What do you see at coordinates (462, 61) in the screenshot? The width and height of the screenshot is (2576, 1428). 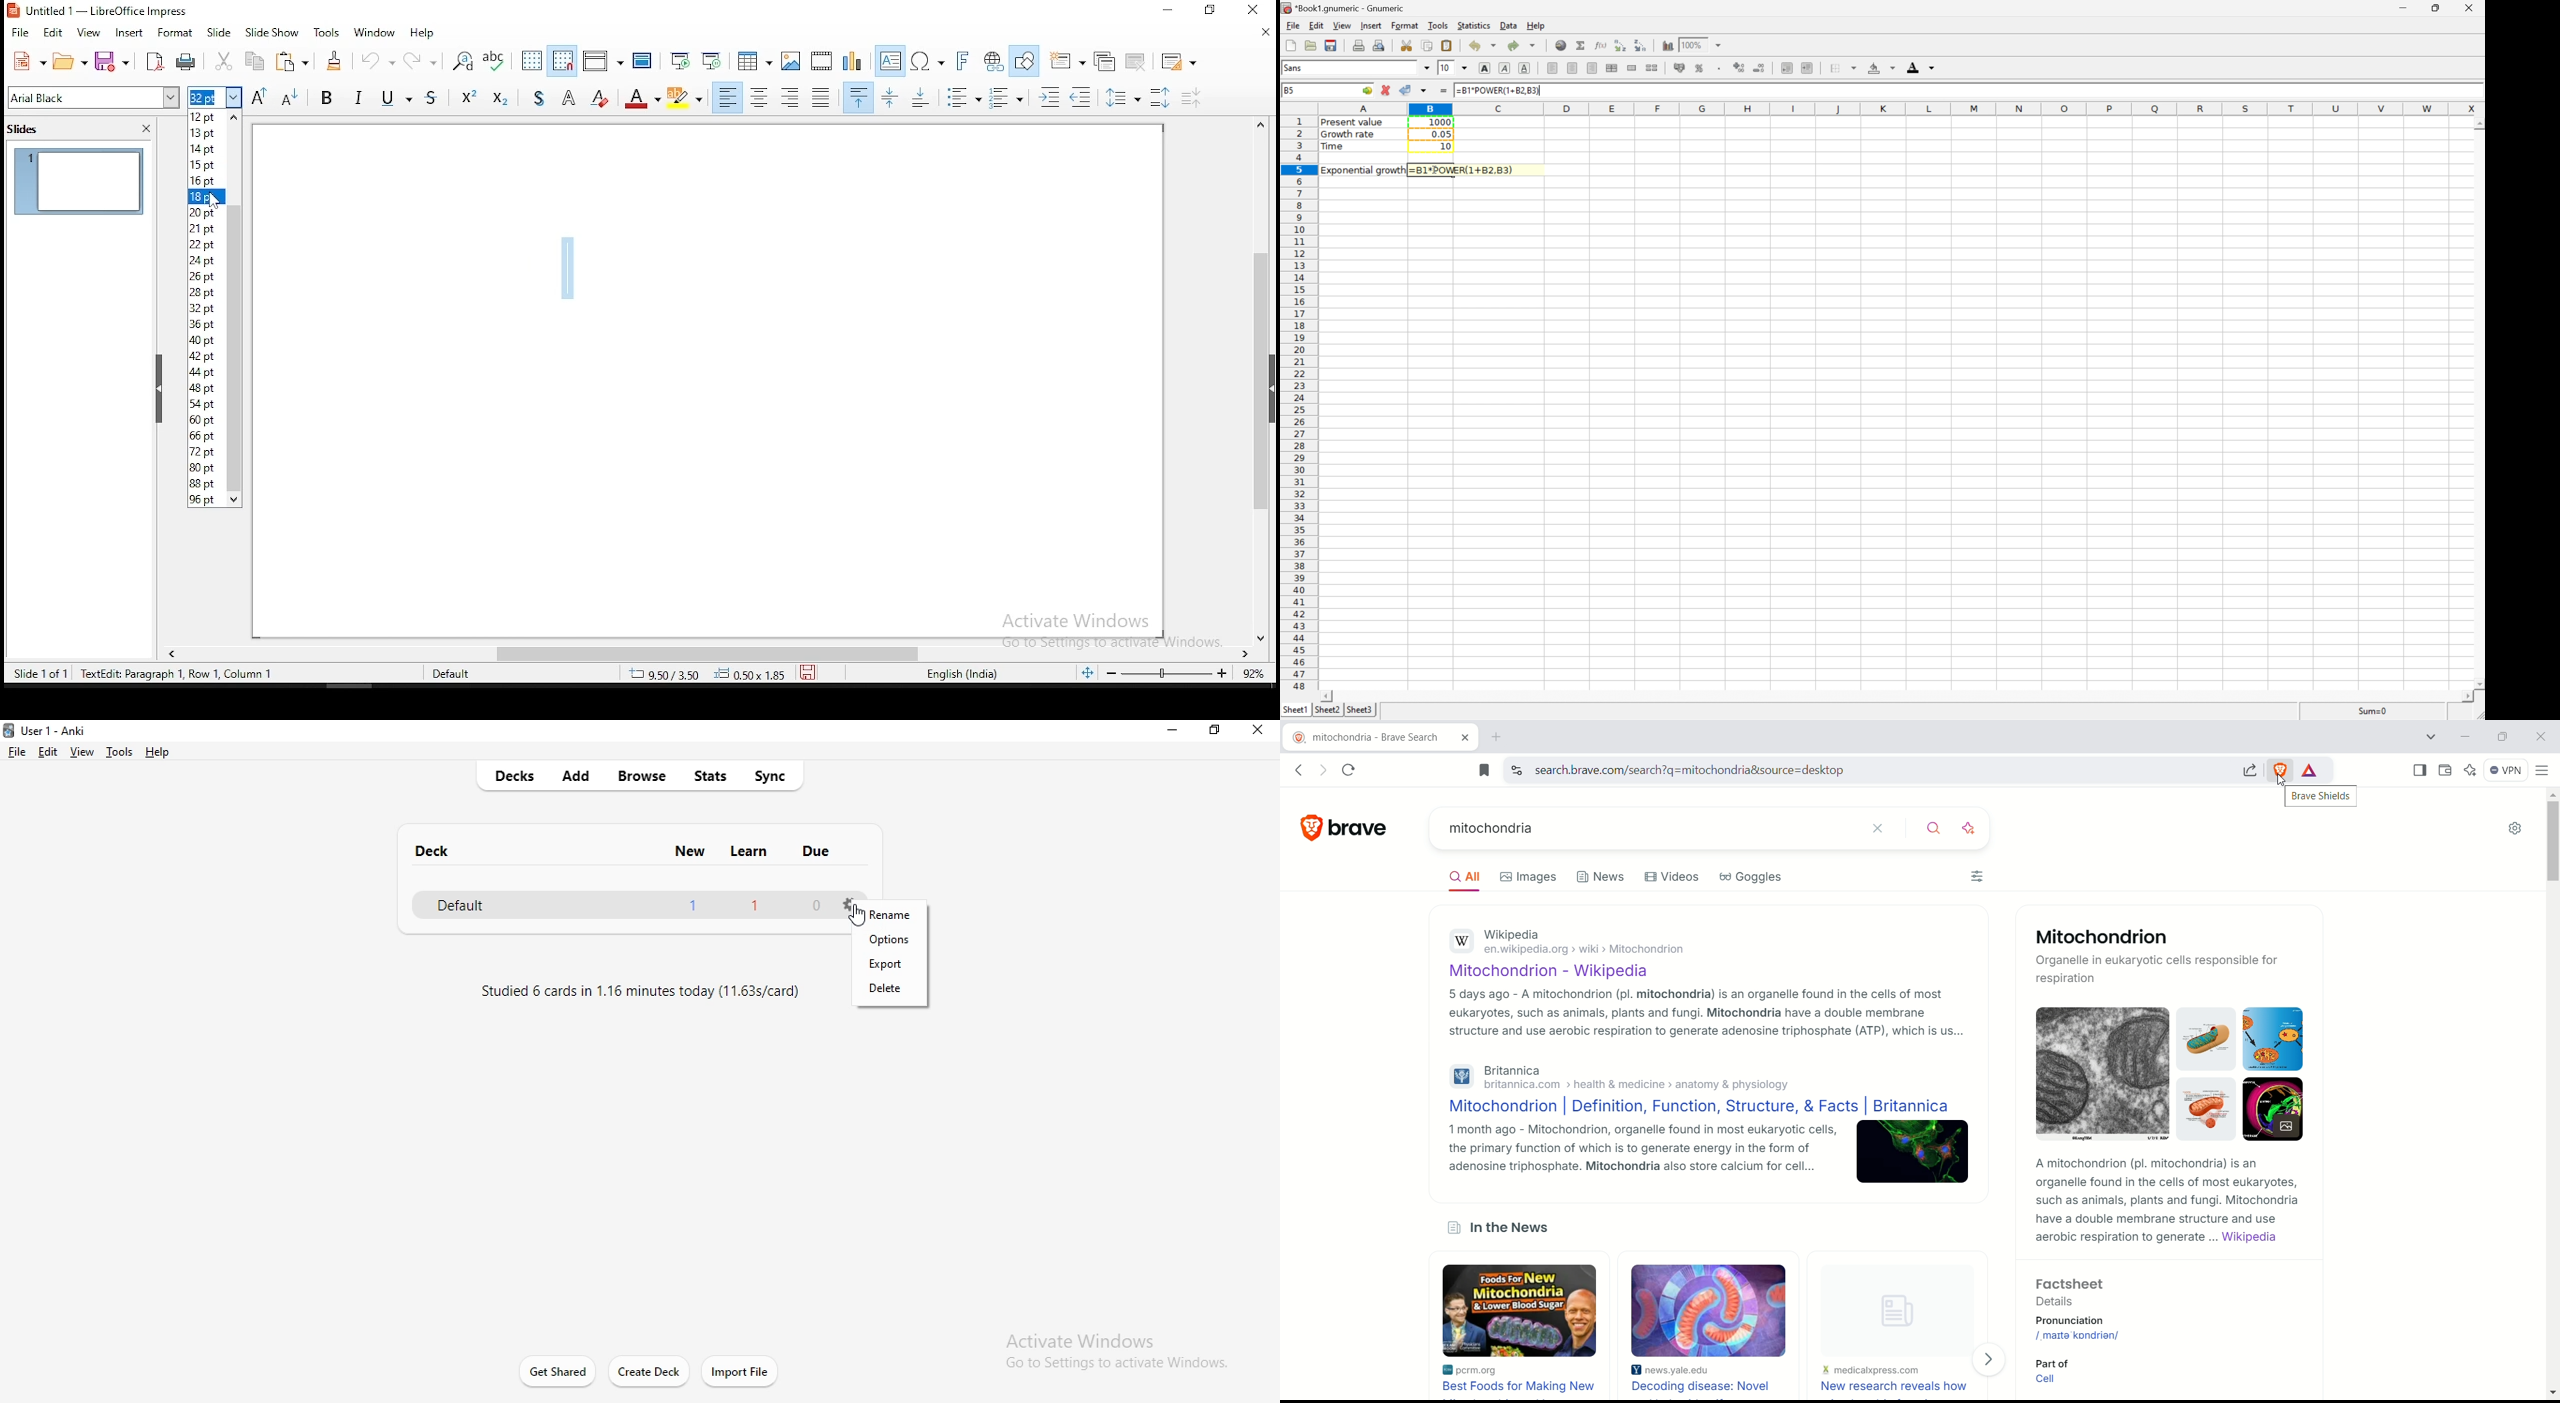 I see `find and replace` at bounding box center [462, 61].